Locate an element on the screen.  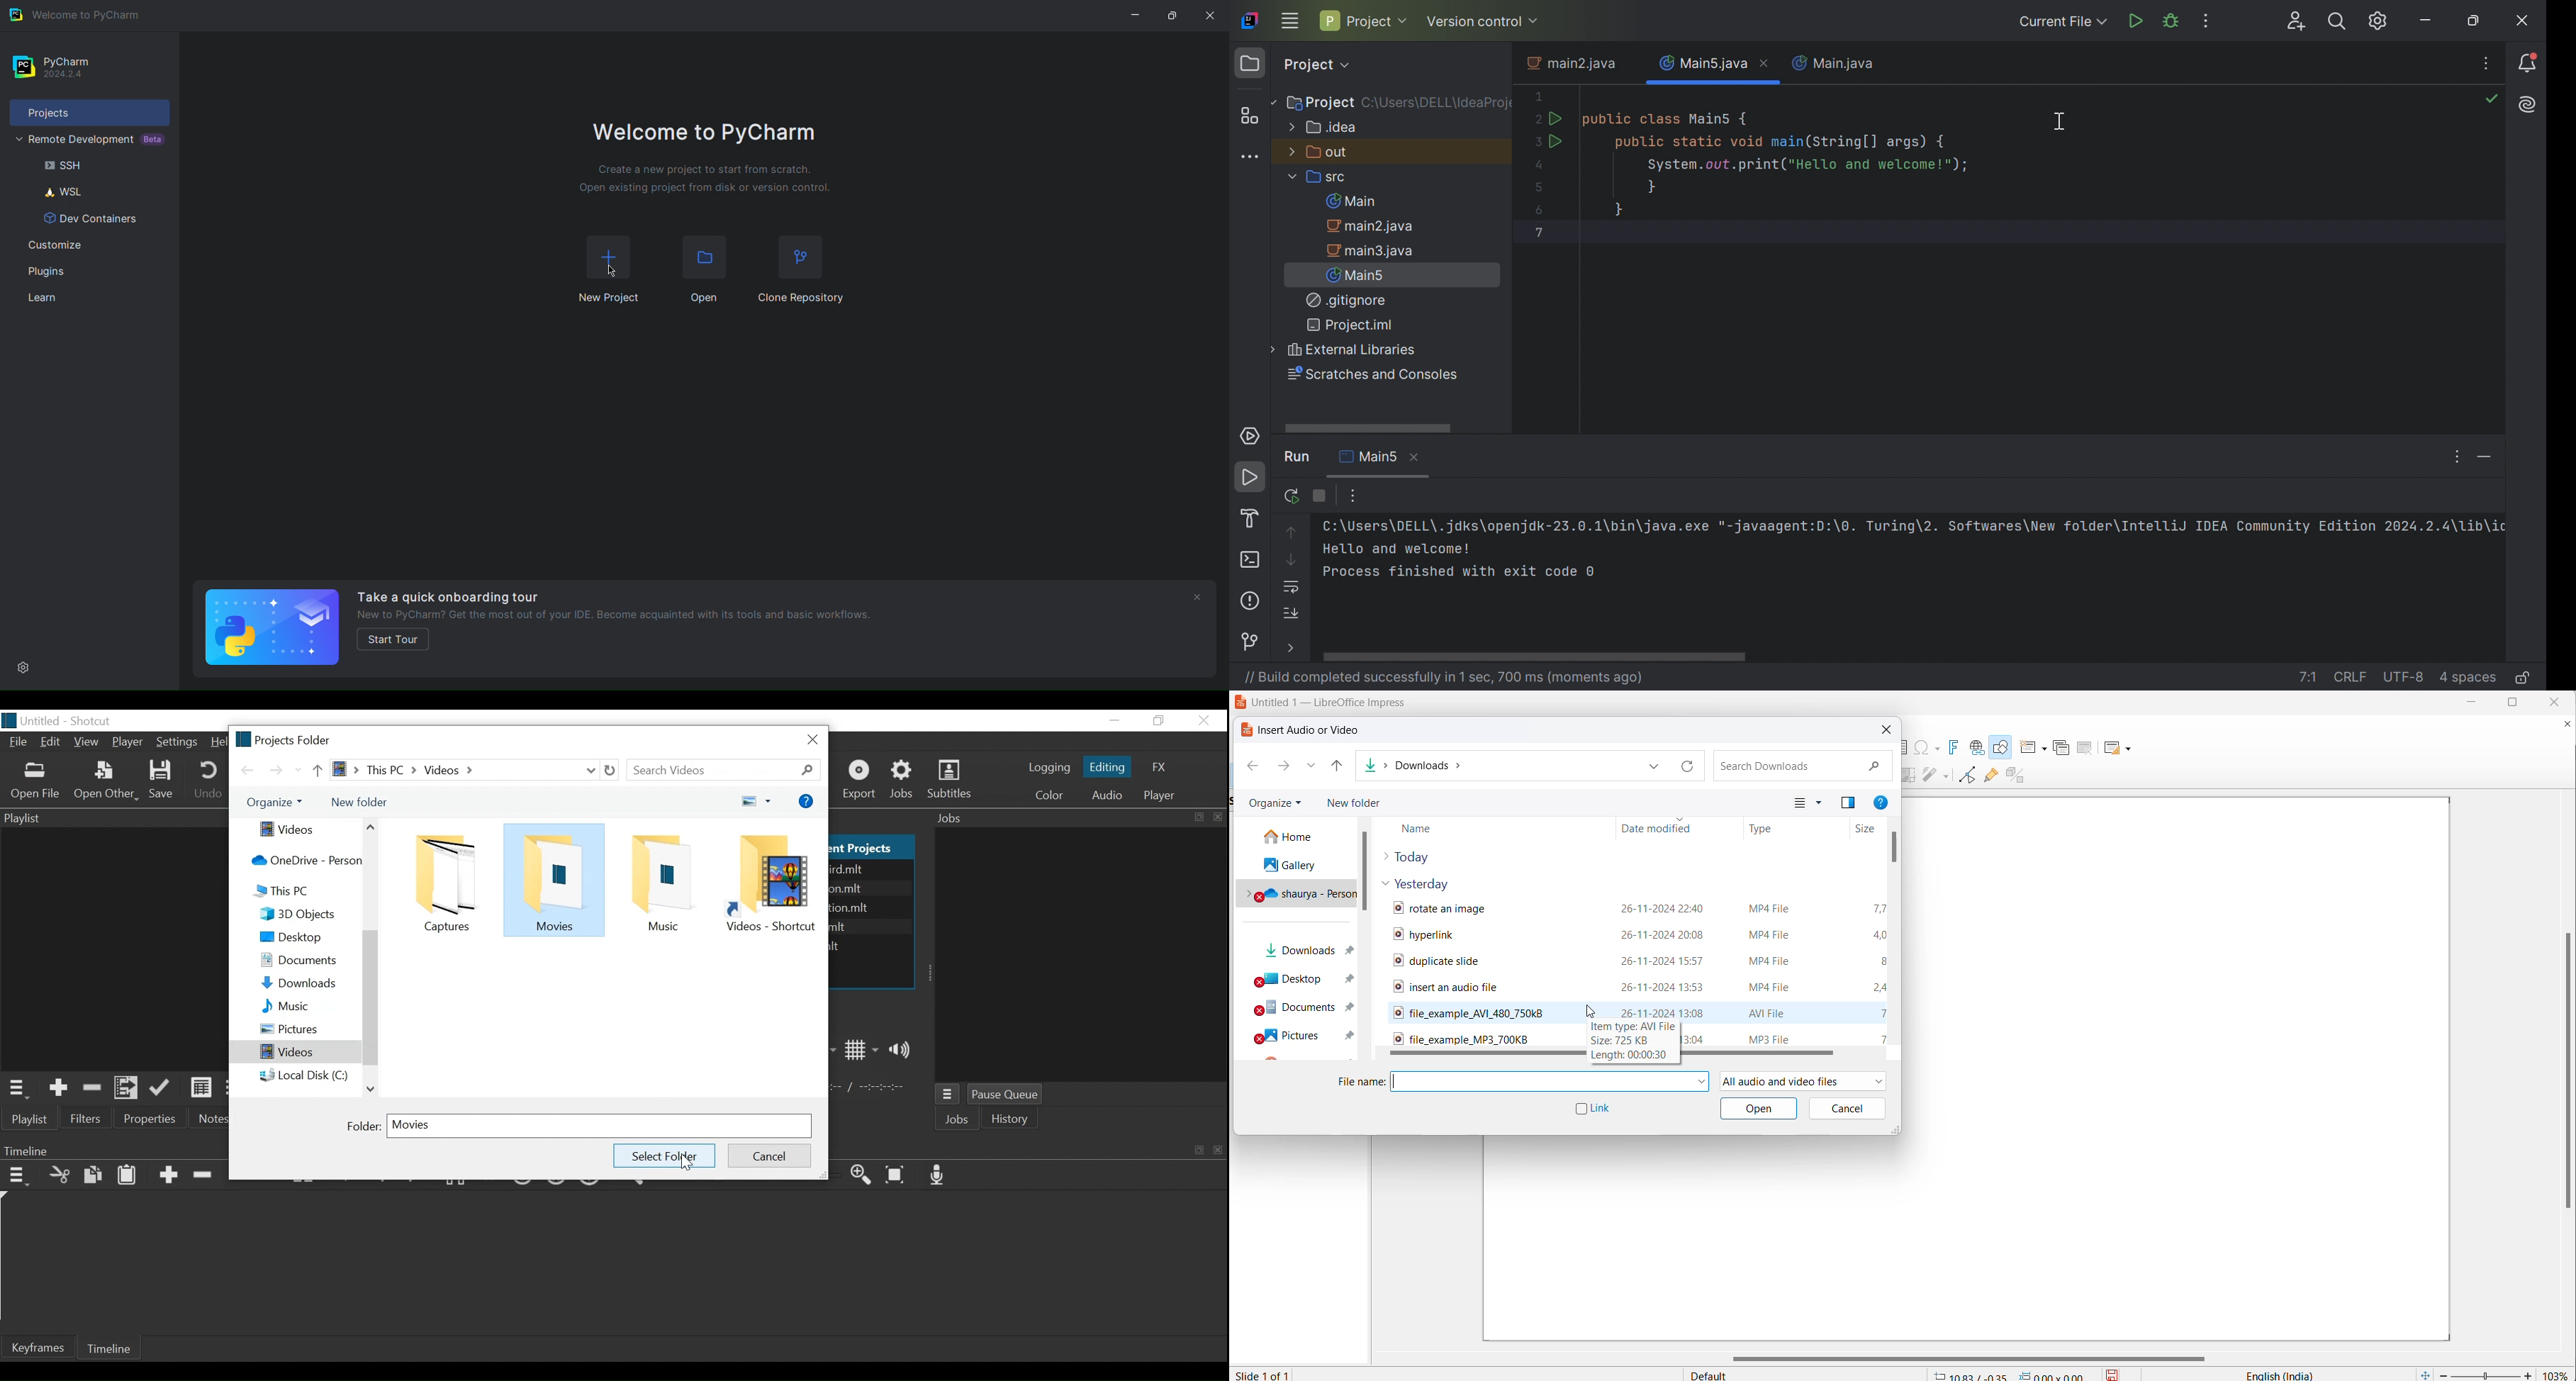
Ripple delete is located at coordinates (205, 1175).